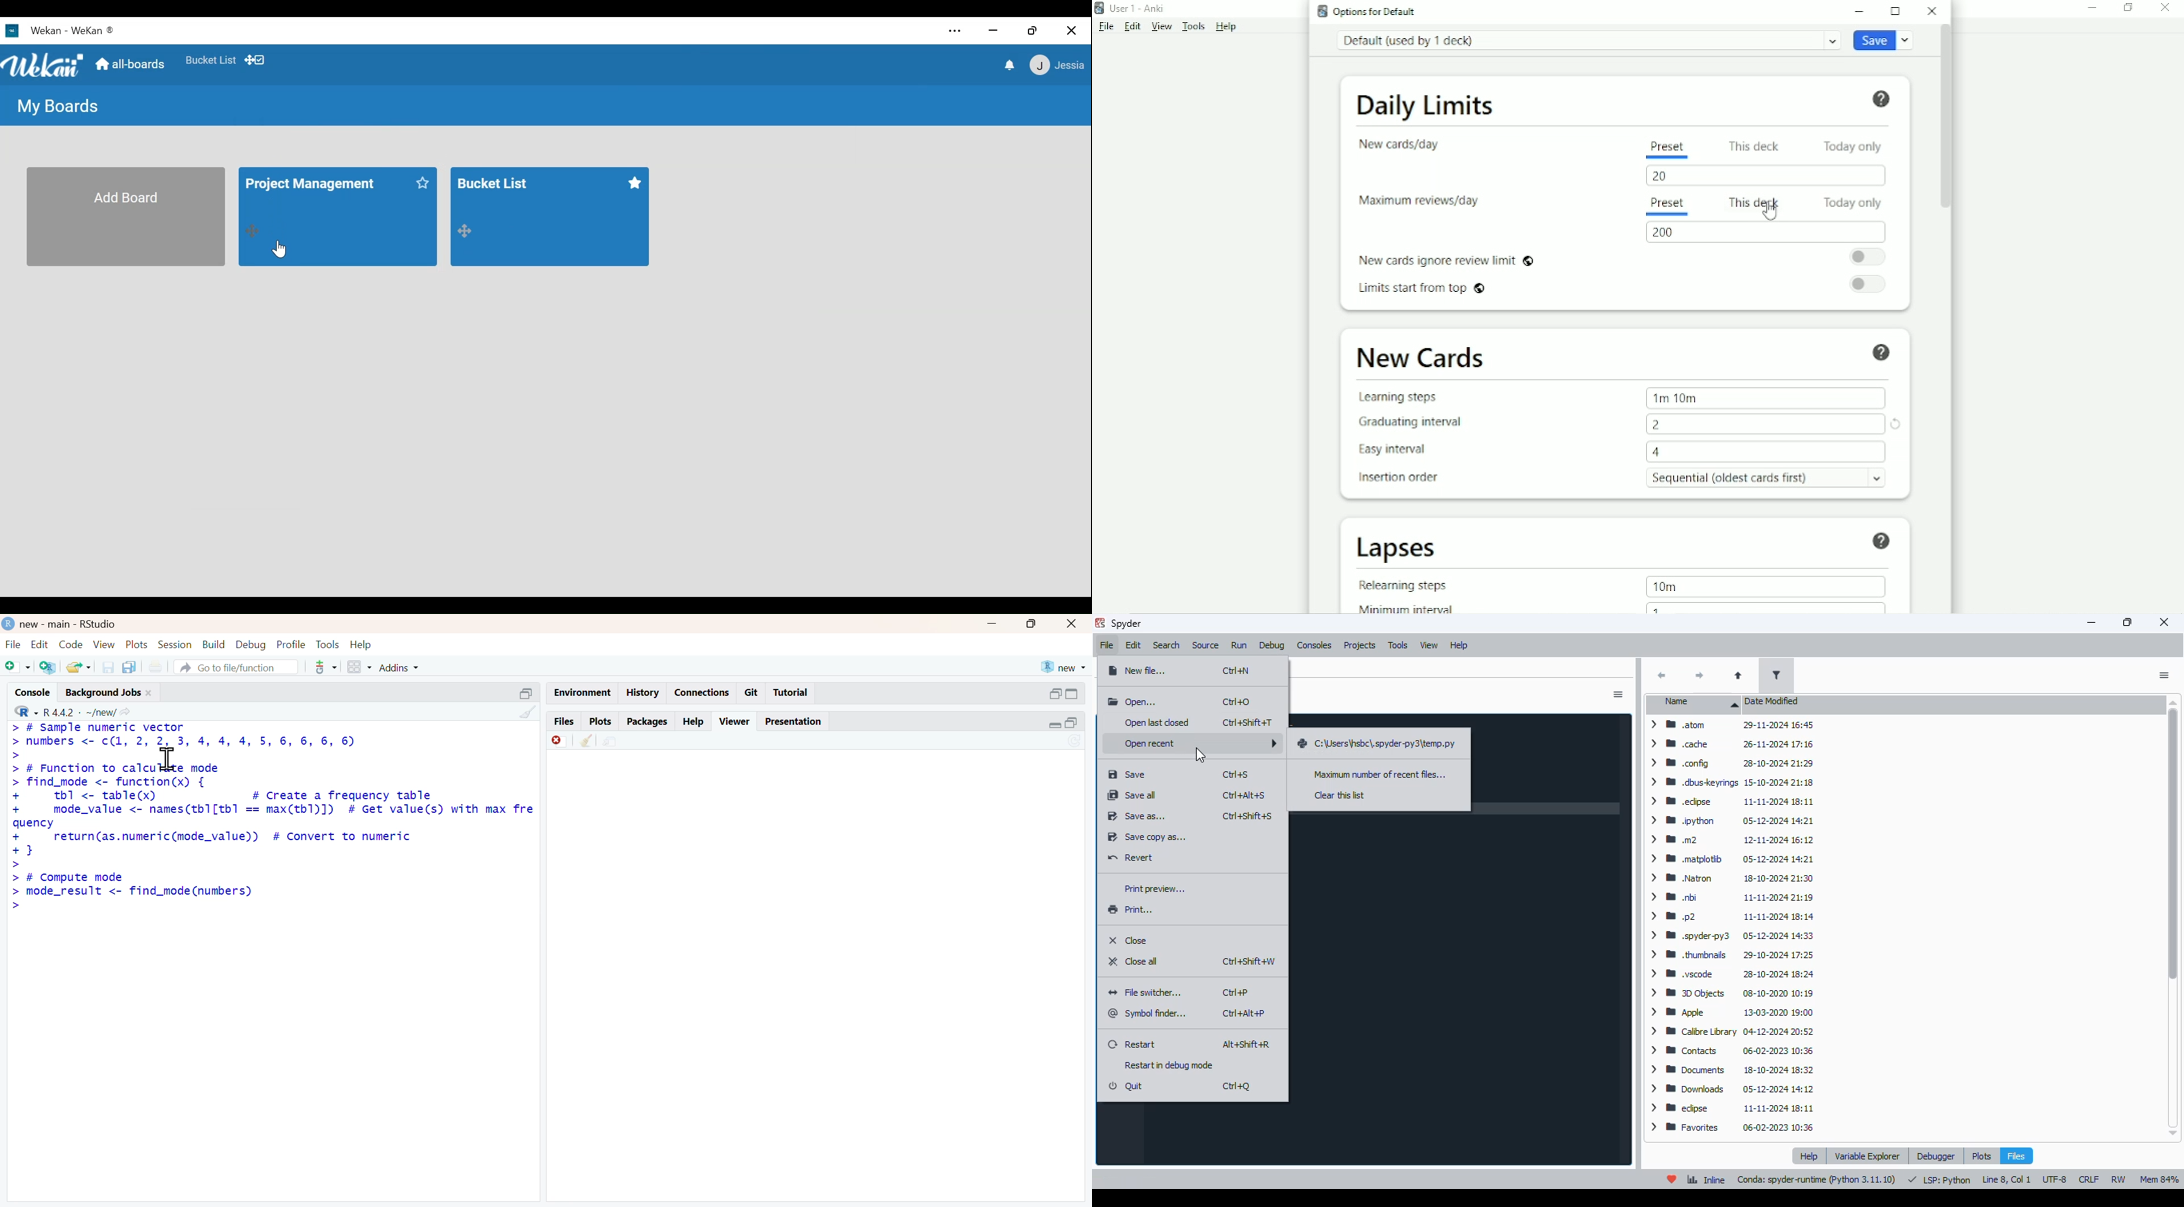 The width and height of the screenshot is (2184, 1232). Describe the element at coordinates (1868, 1156) in the screenshot. I see `variable explorer` at that location.